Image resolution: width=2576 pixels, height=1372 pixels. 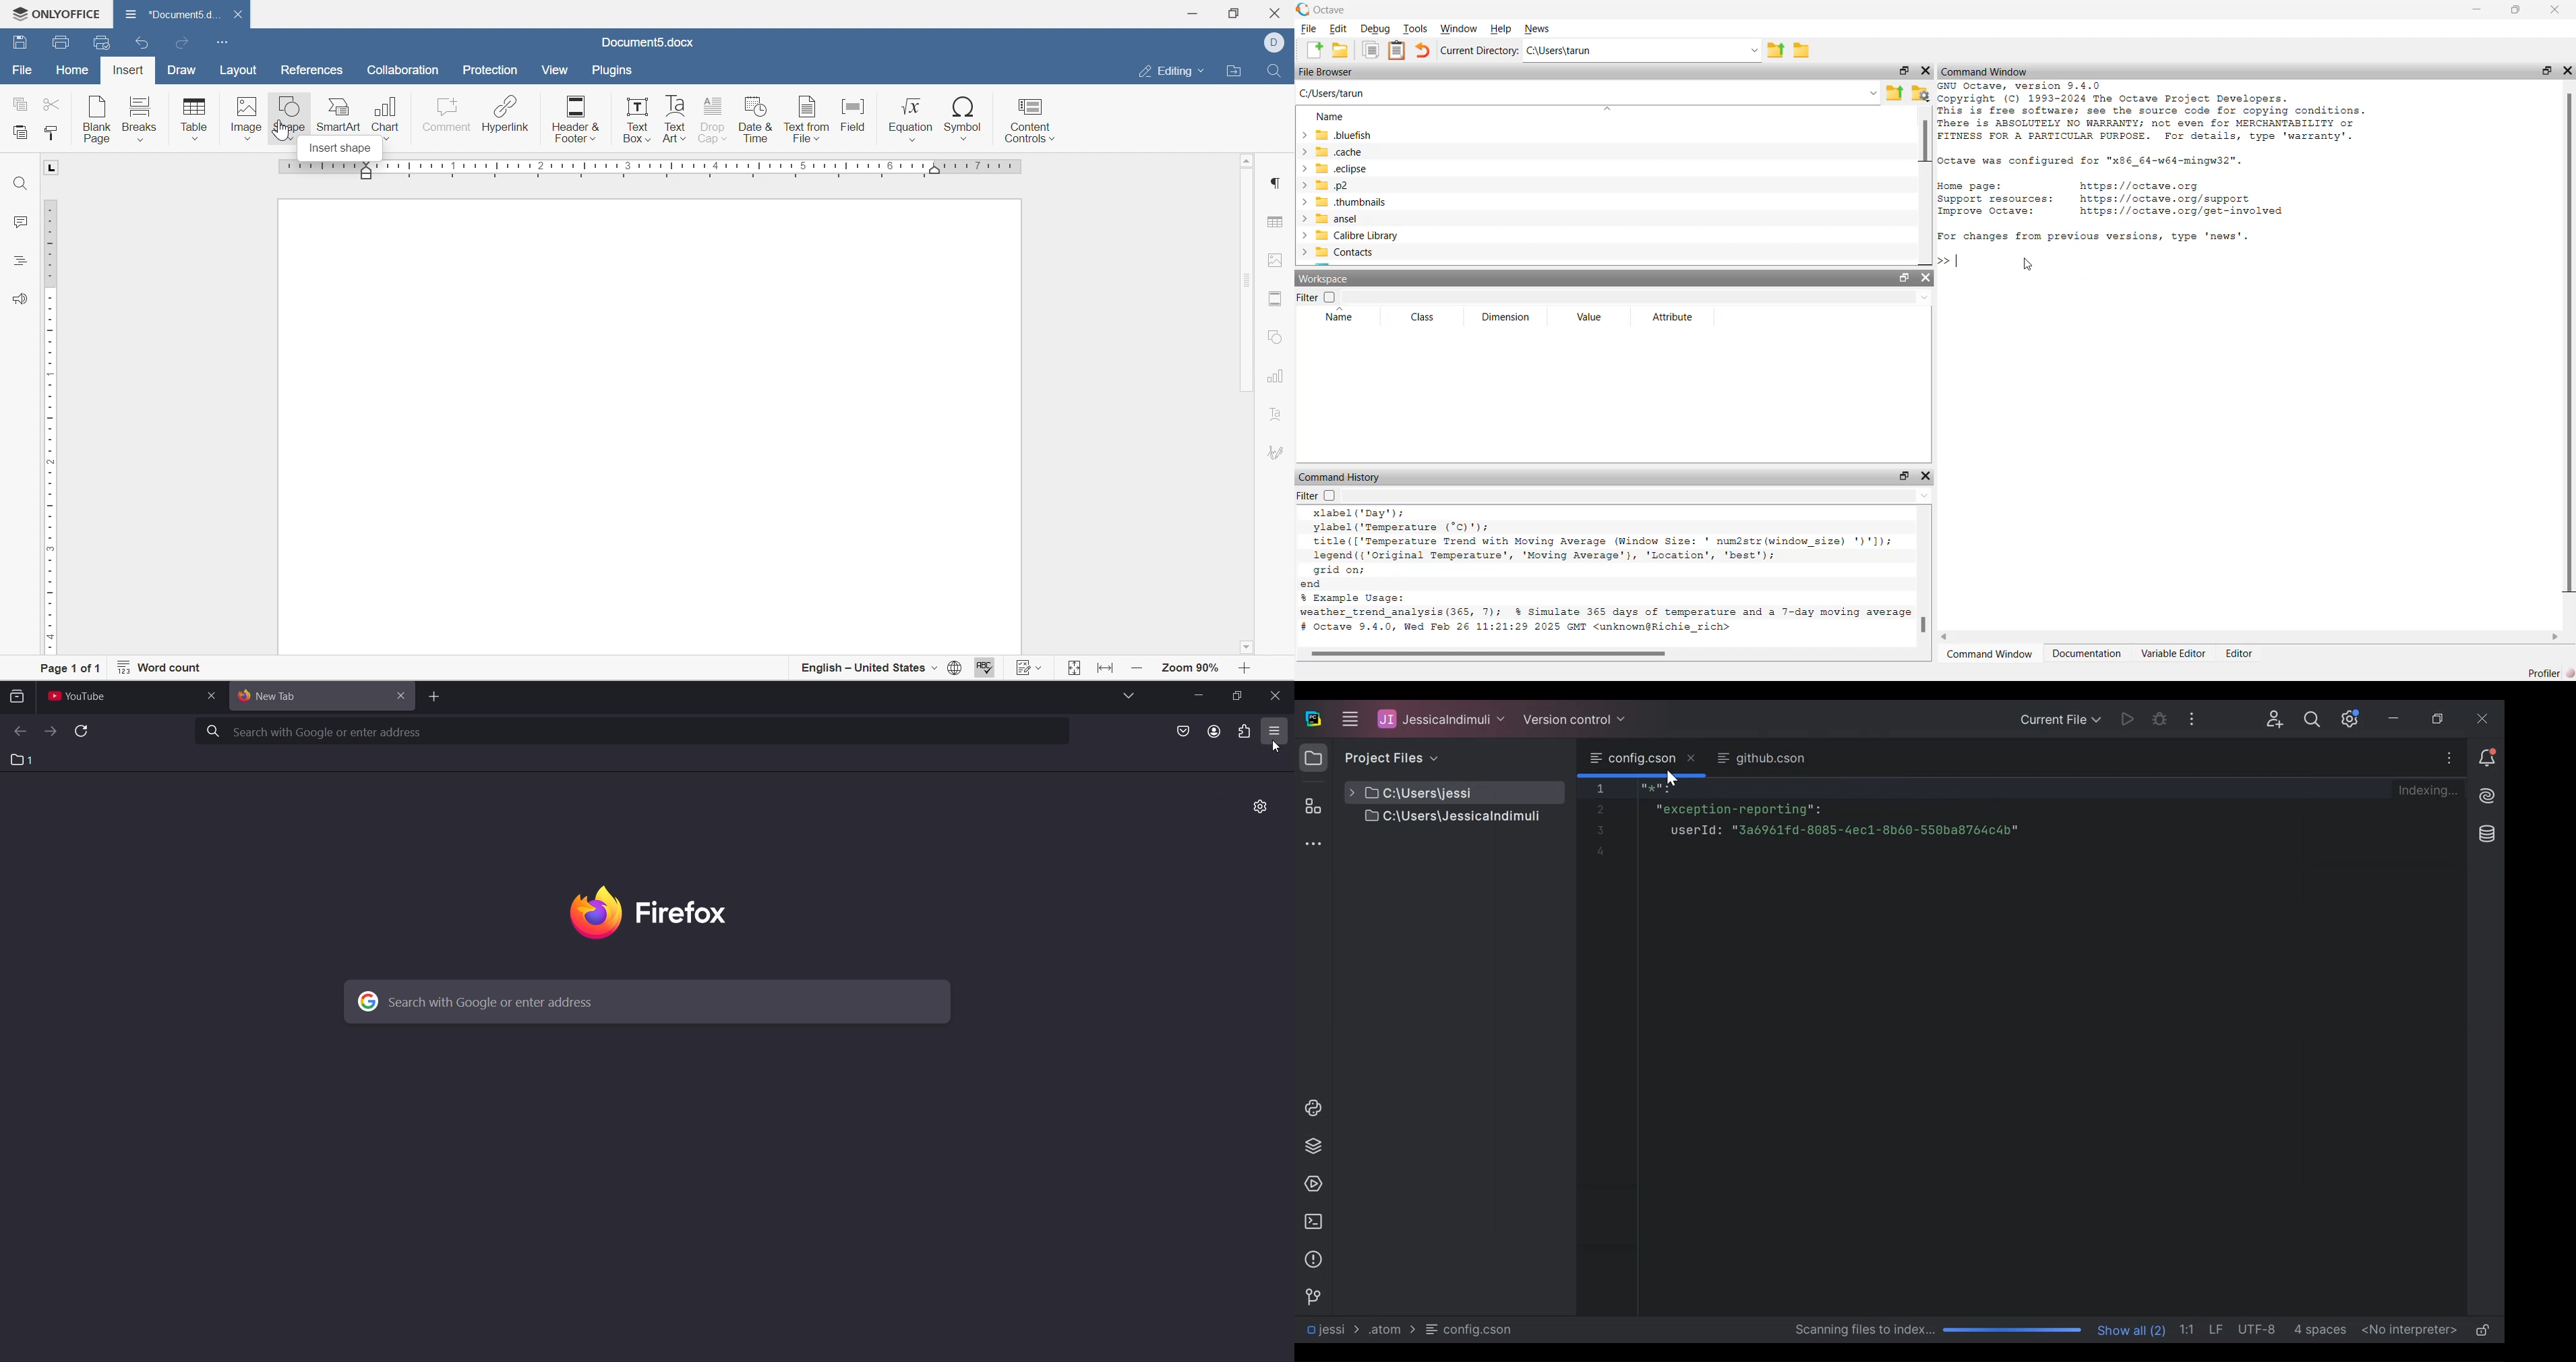 I want to click on dropdown, so click(x=1873, y=93).